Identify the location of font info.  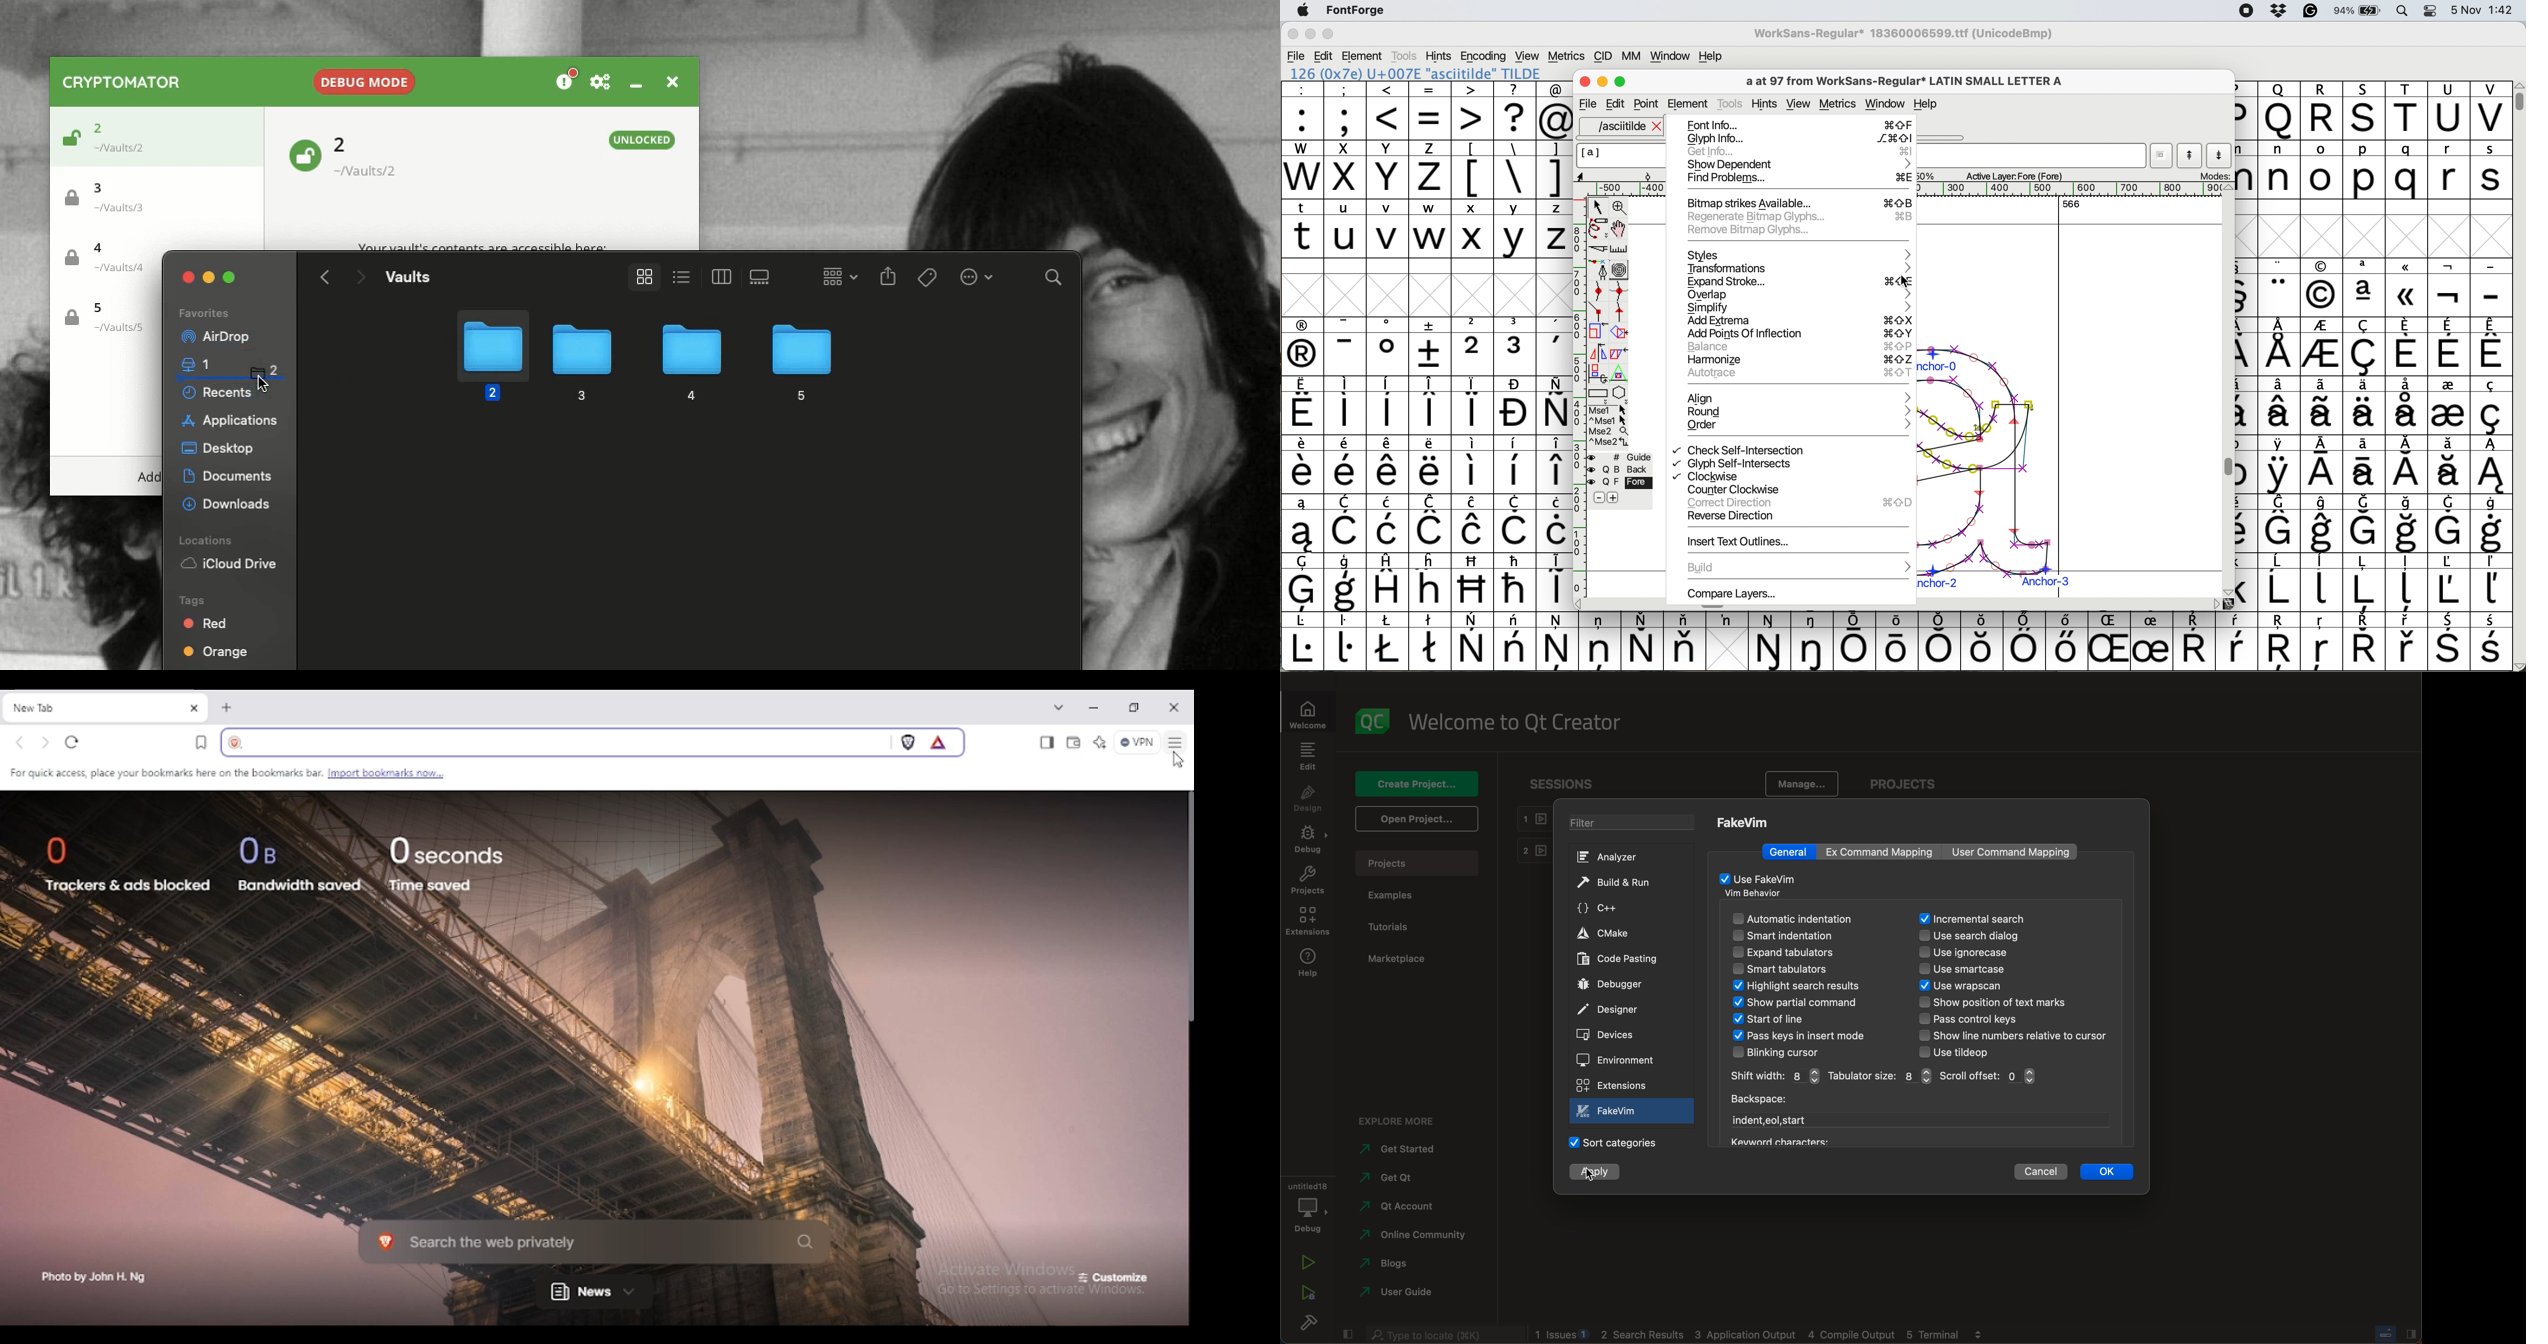
(1799, 124).